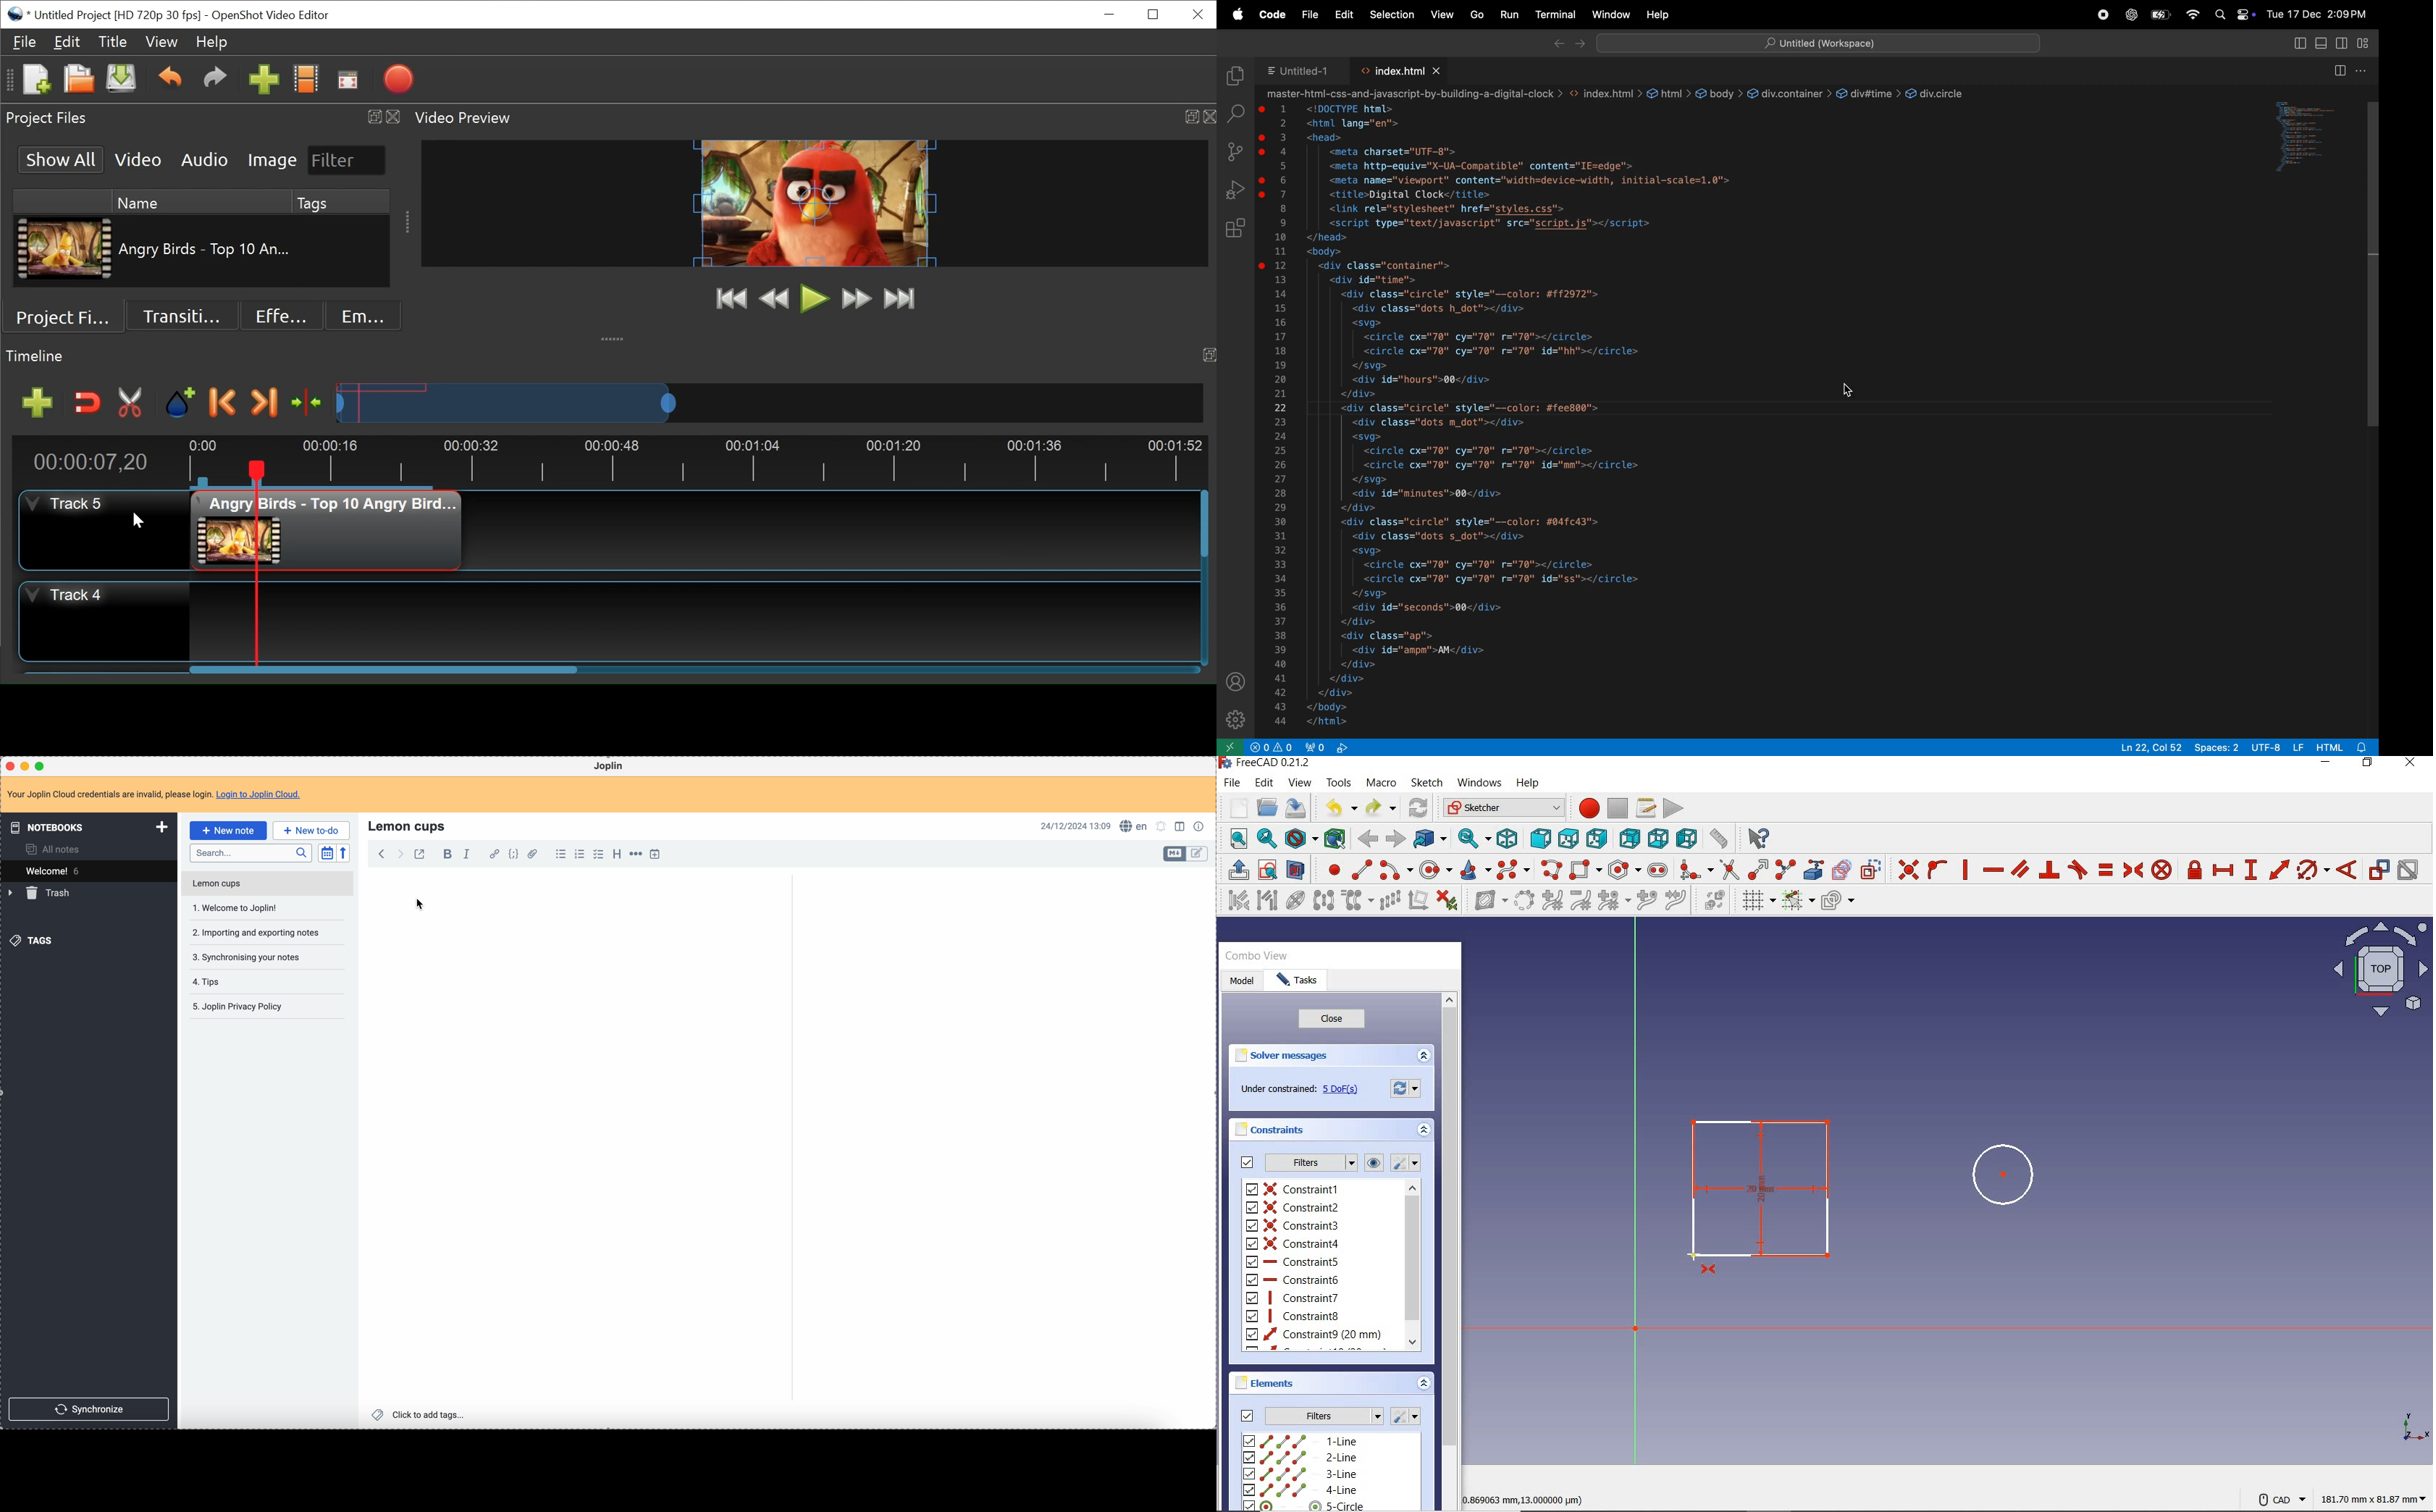 This screenshot has height=1512, width=2436. What do you see at coordinates (1552, 870) in the screenshot?
I see `create polyline` at bounding box center [1552, 870].